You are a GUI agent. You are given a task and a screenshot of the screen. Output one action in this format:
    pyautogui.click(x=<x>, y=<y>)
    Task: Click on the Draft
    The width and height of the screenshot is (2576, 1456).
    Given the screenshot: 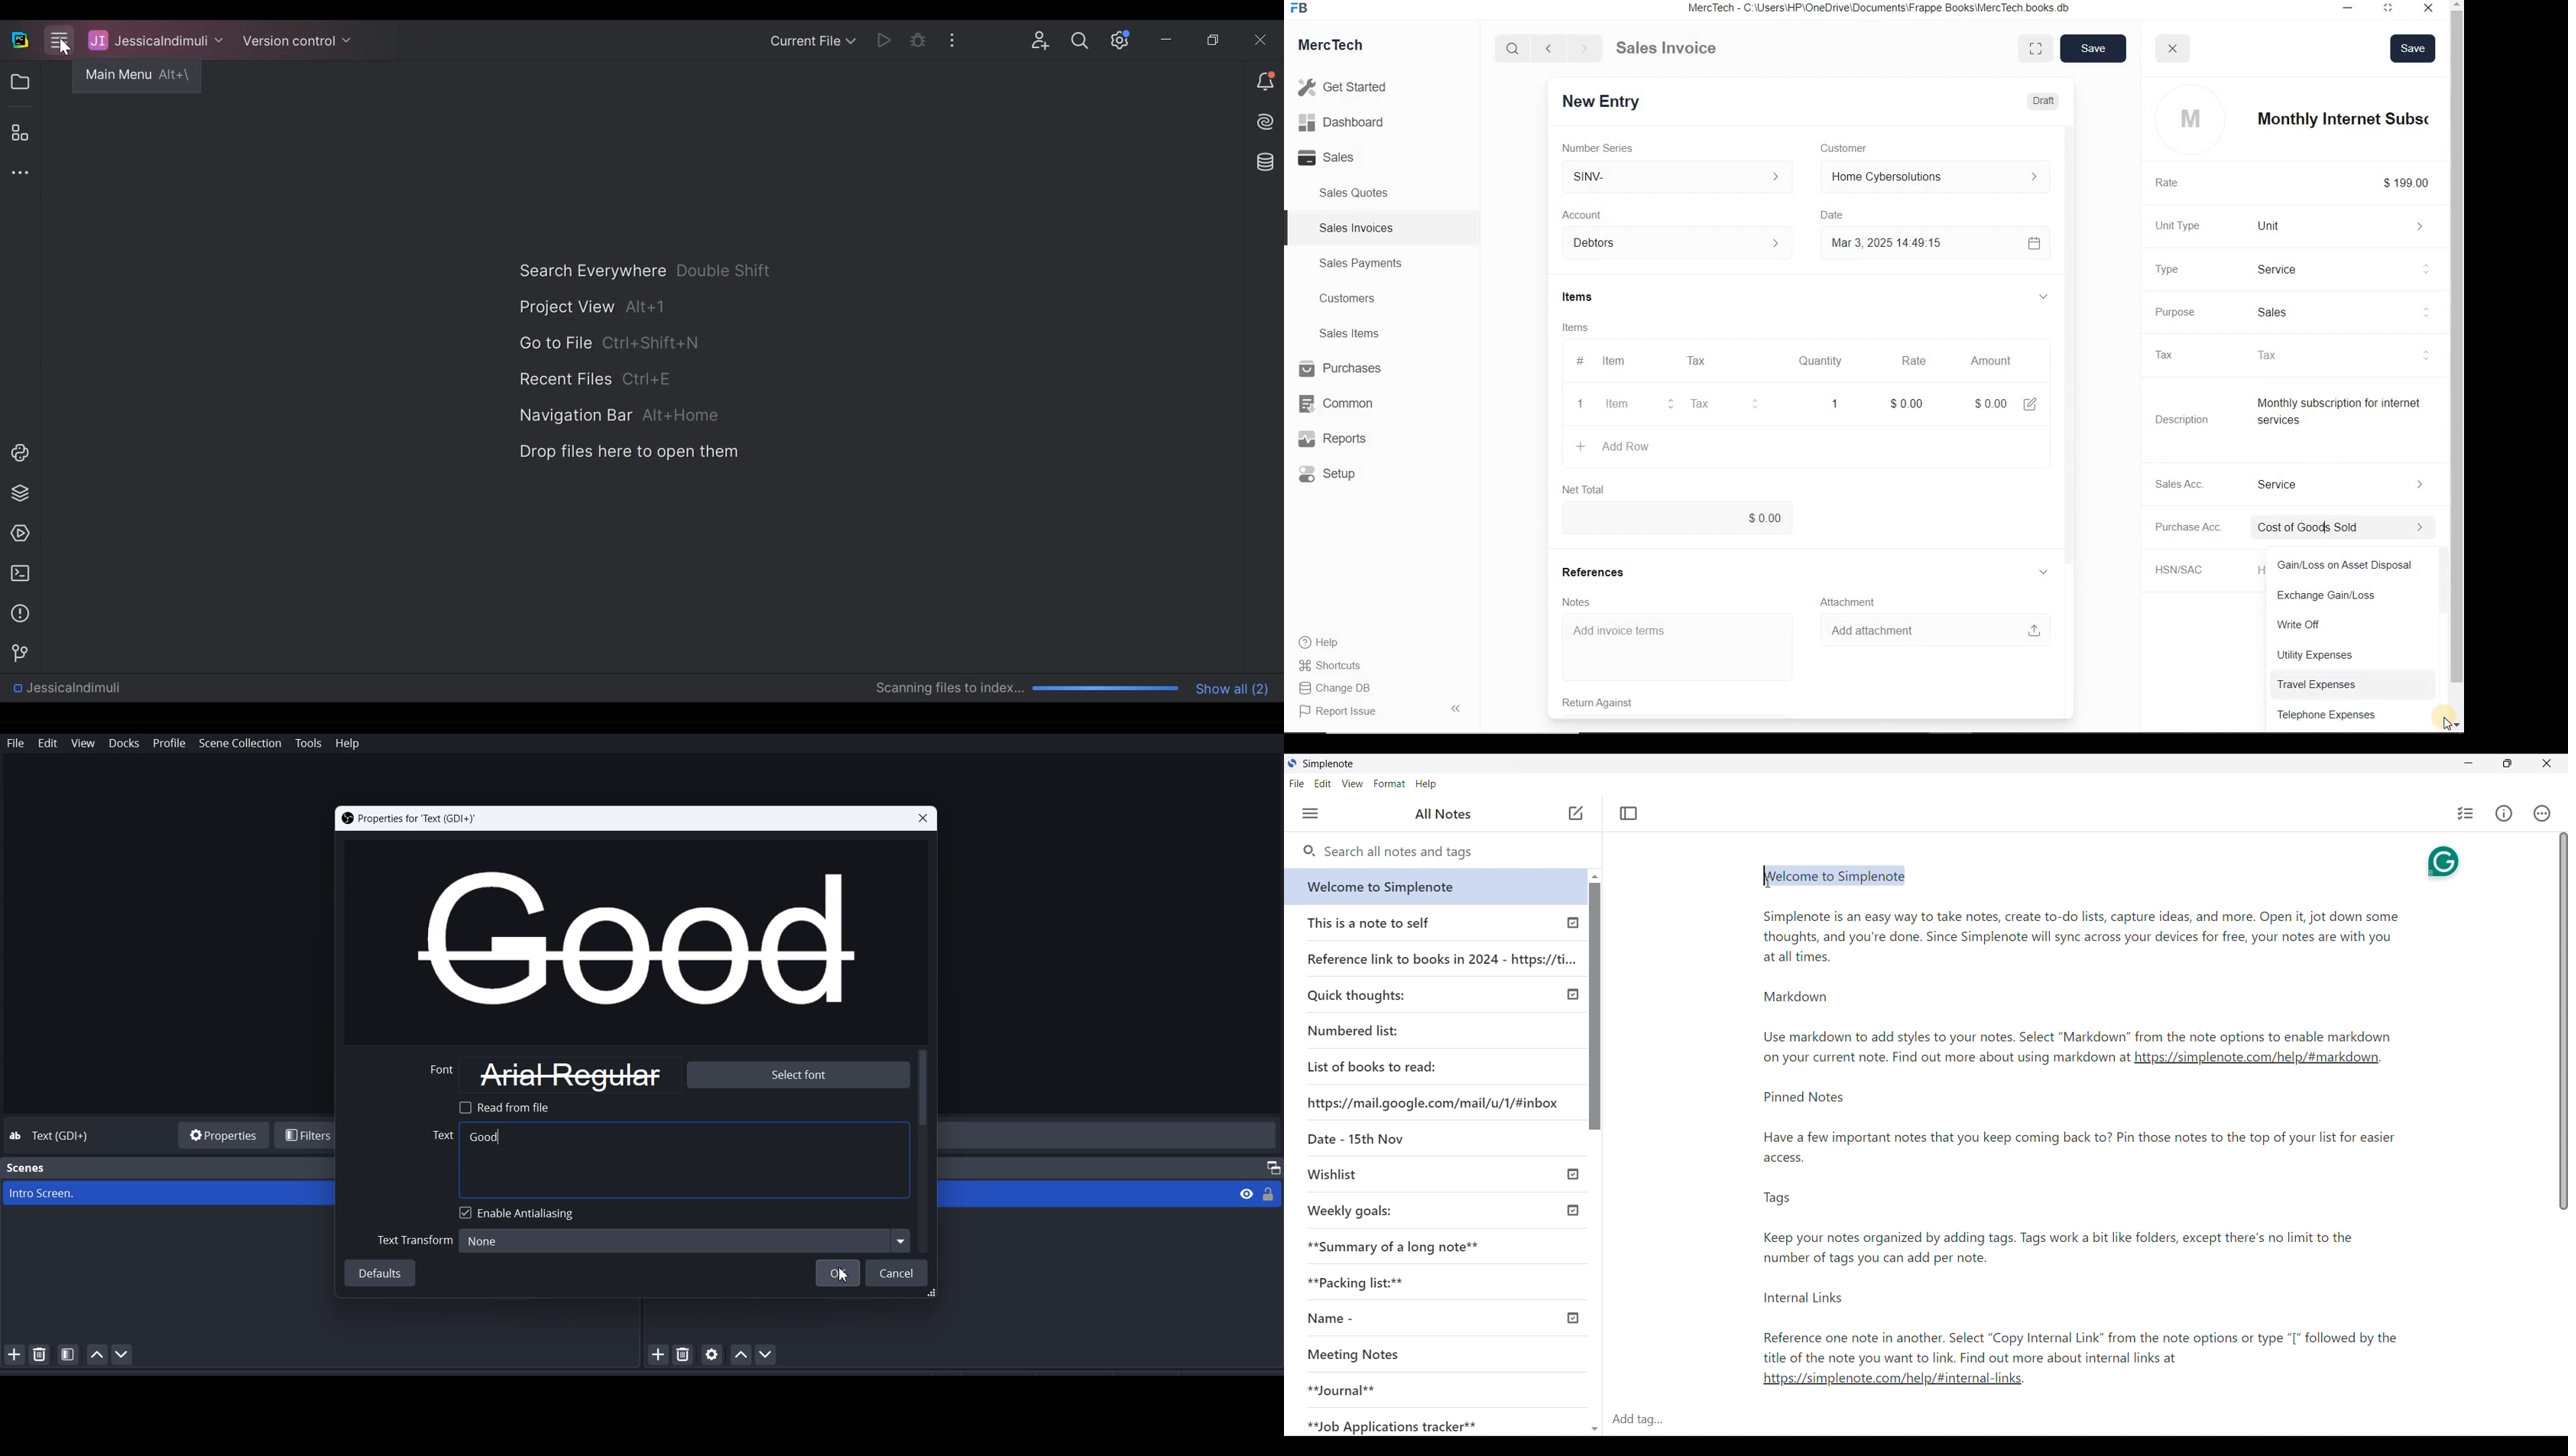 What is the action you would take?
    pyautogui.click(x=2044, y=100)
    